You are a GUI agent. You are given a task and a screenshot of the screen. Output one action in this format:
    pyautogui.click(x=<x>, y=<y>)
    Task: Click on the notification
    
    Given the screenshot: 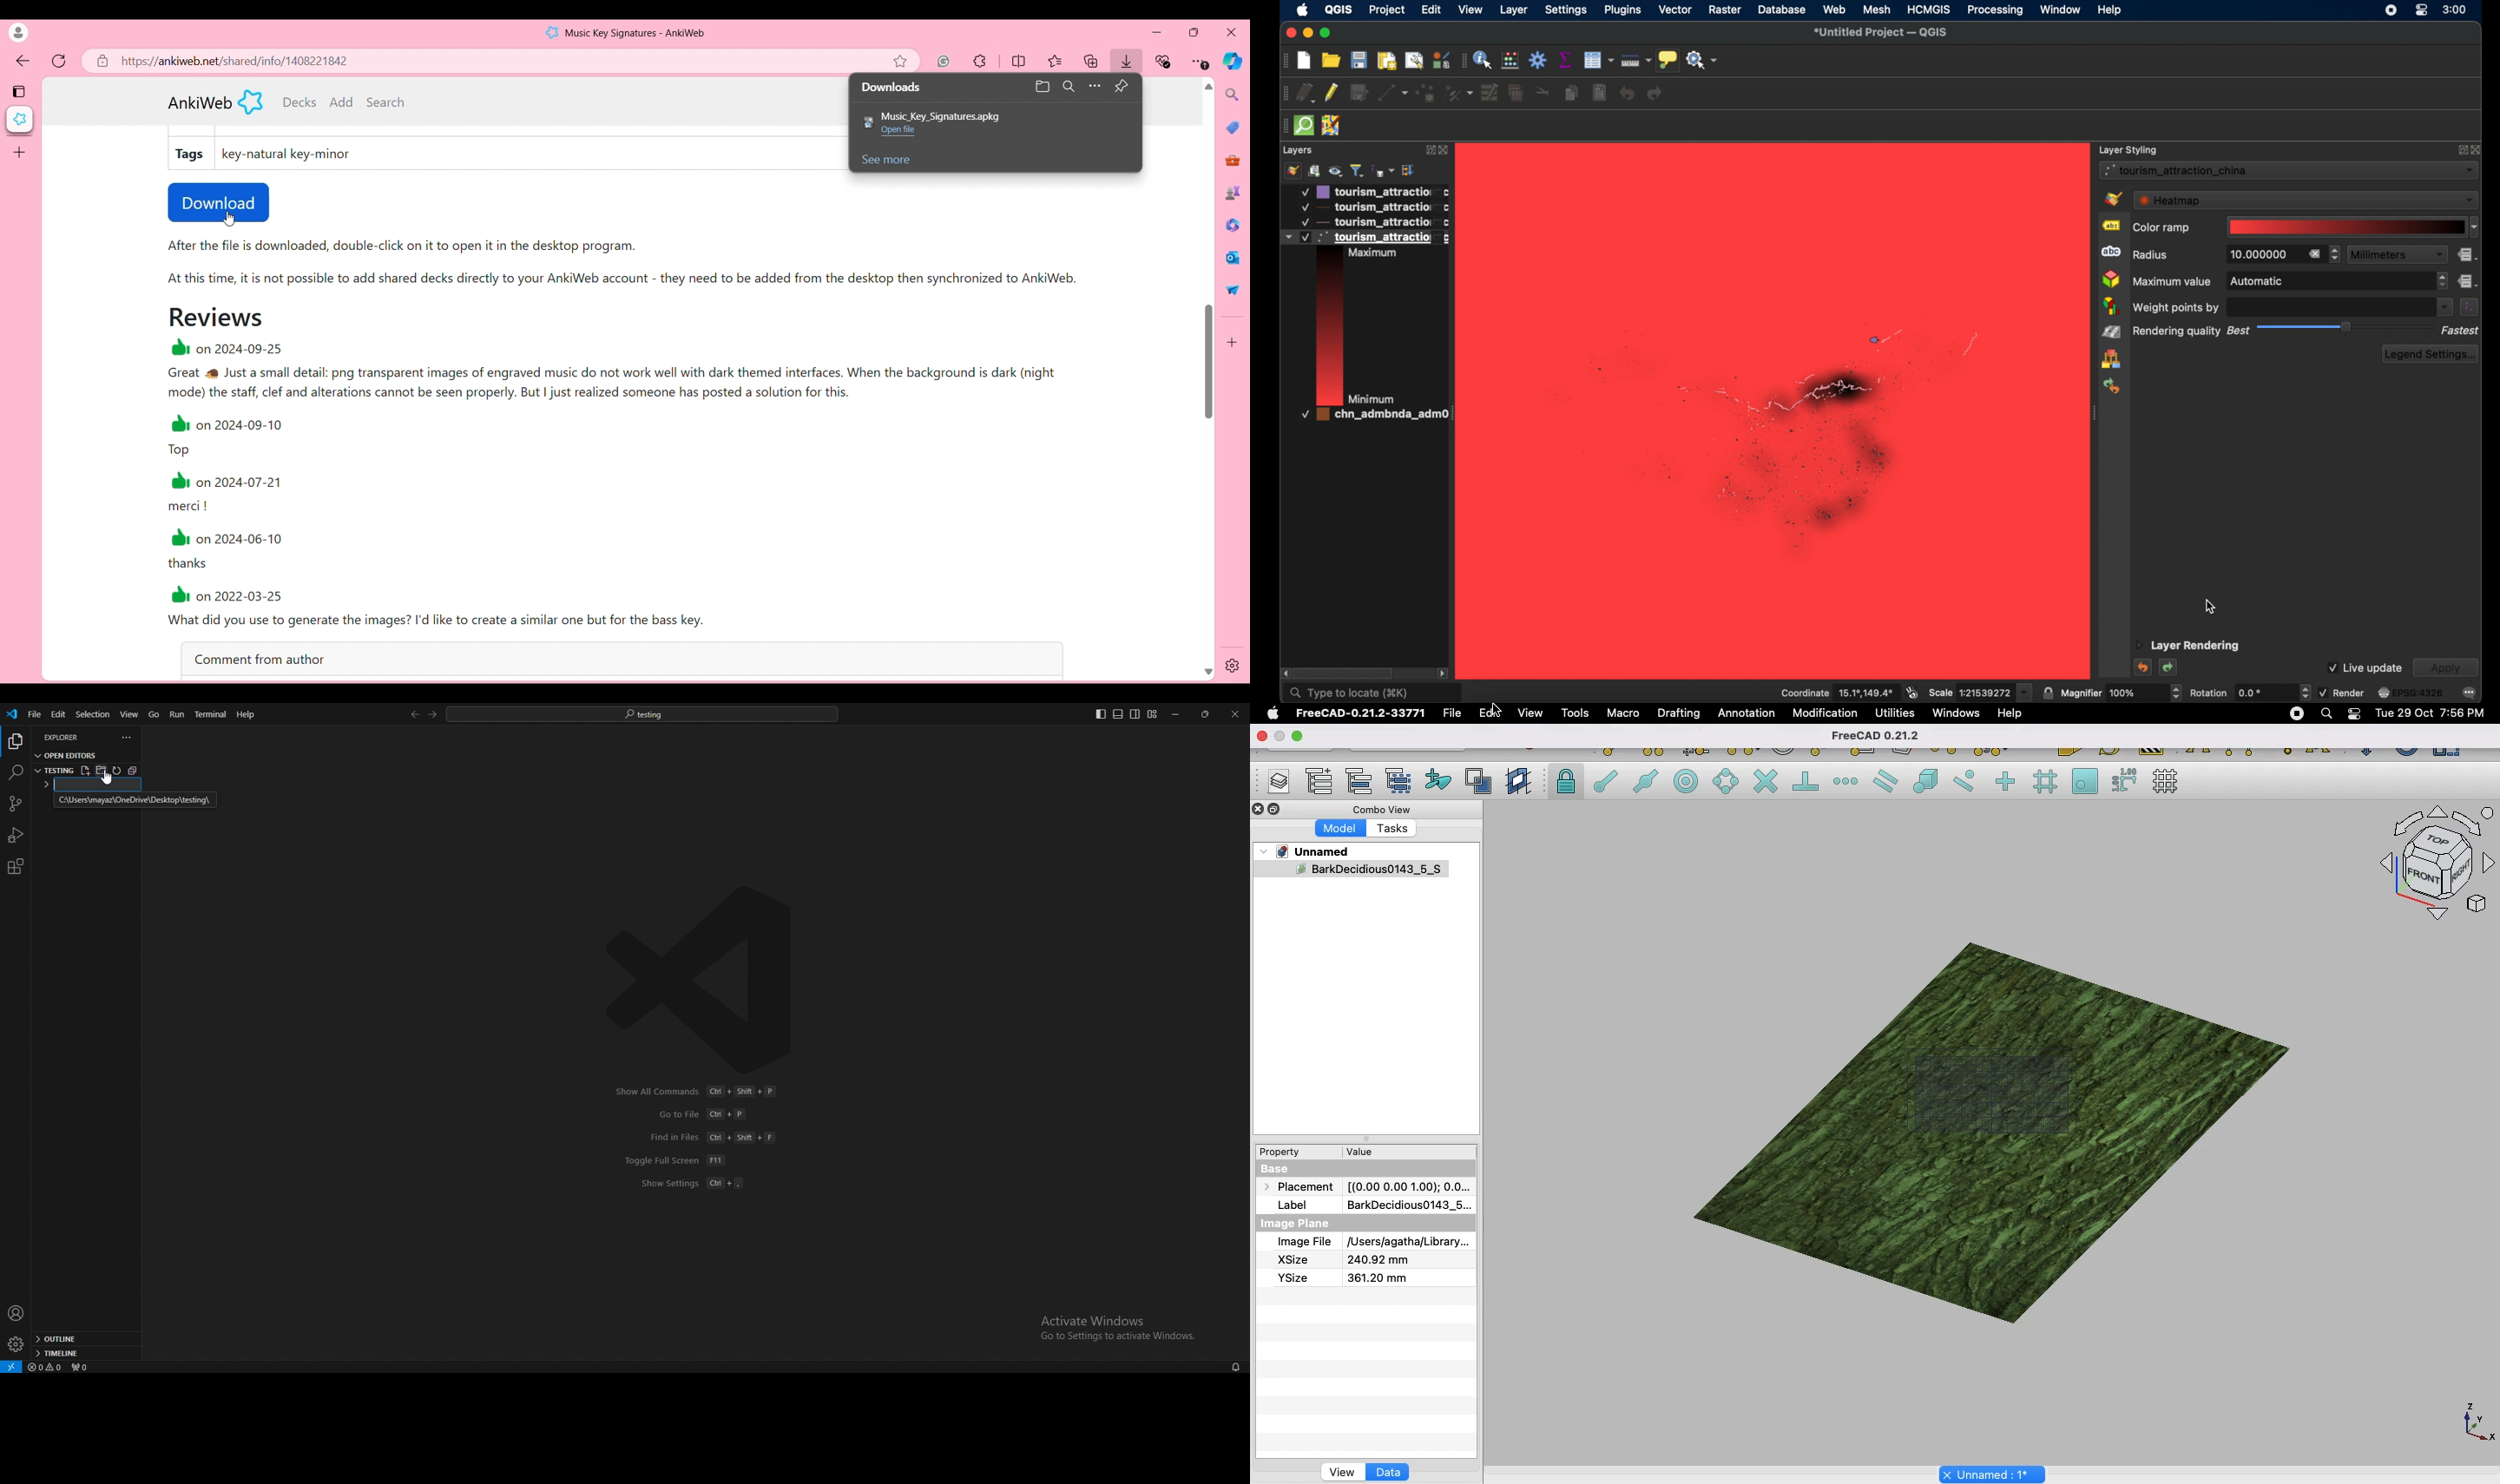 What is the action you would take?
    pyautogui.click(x=1234, y=1367)
    